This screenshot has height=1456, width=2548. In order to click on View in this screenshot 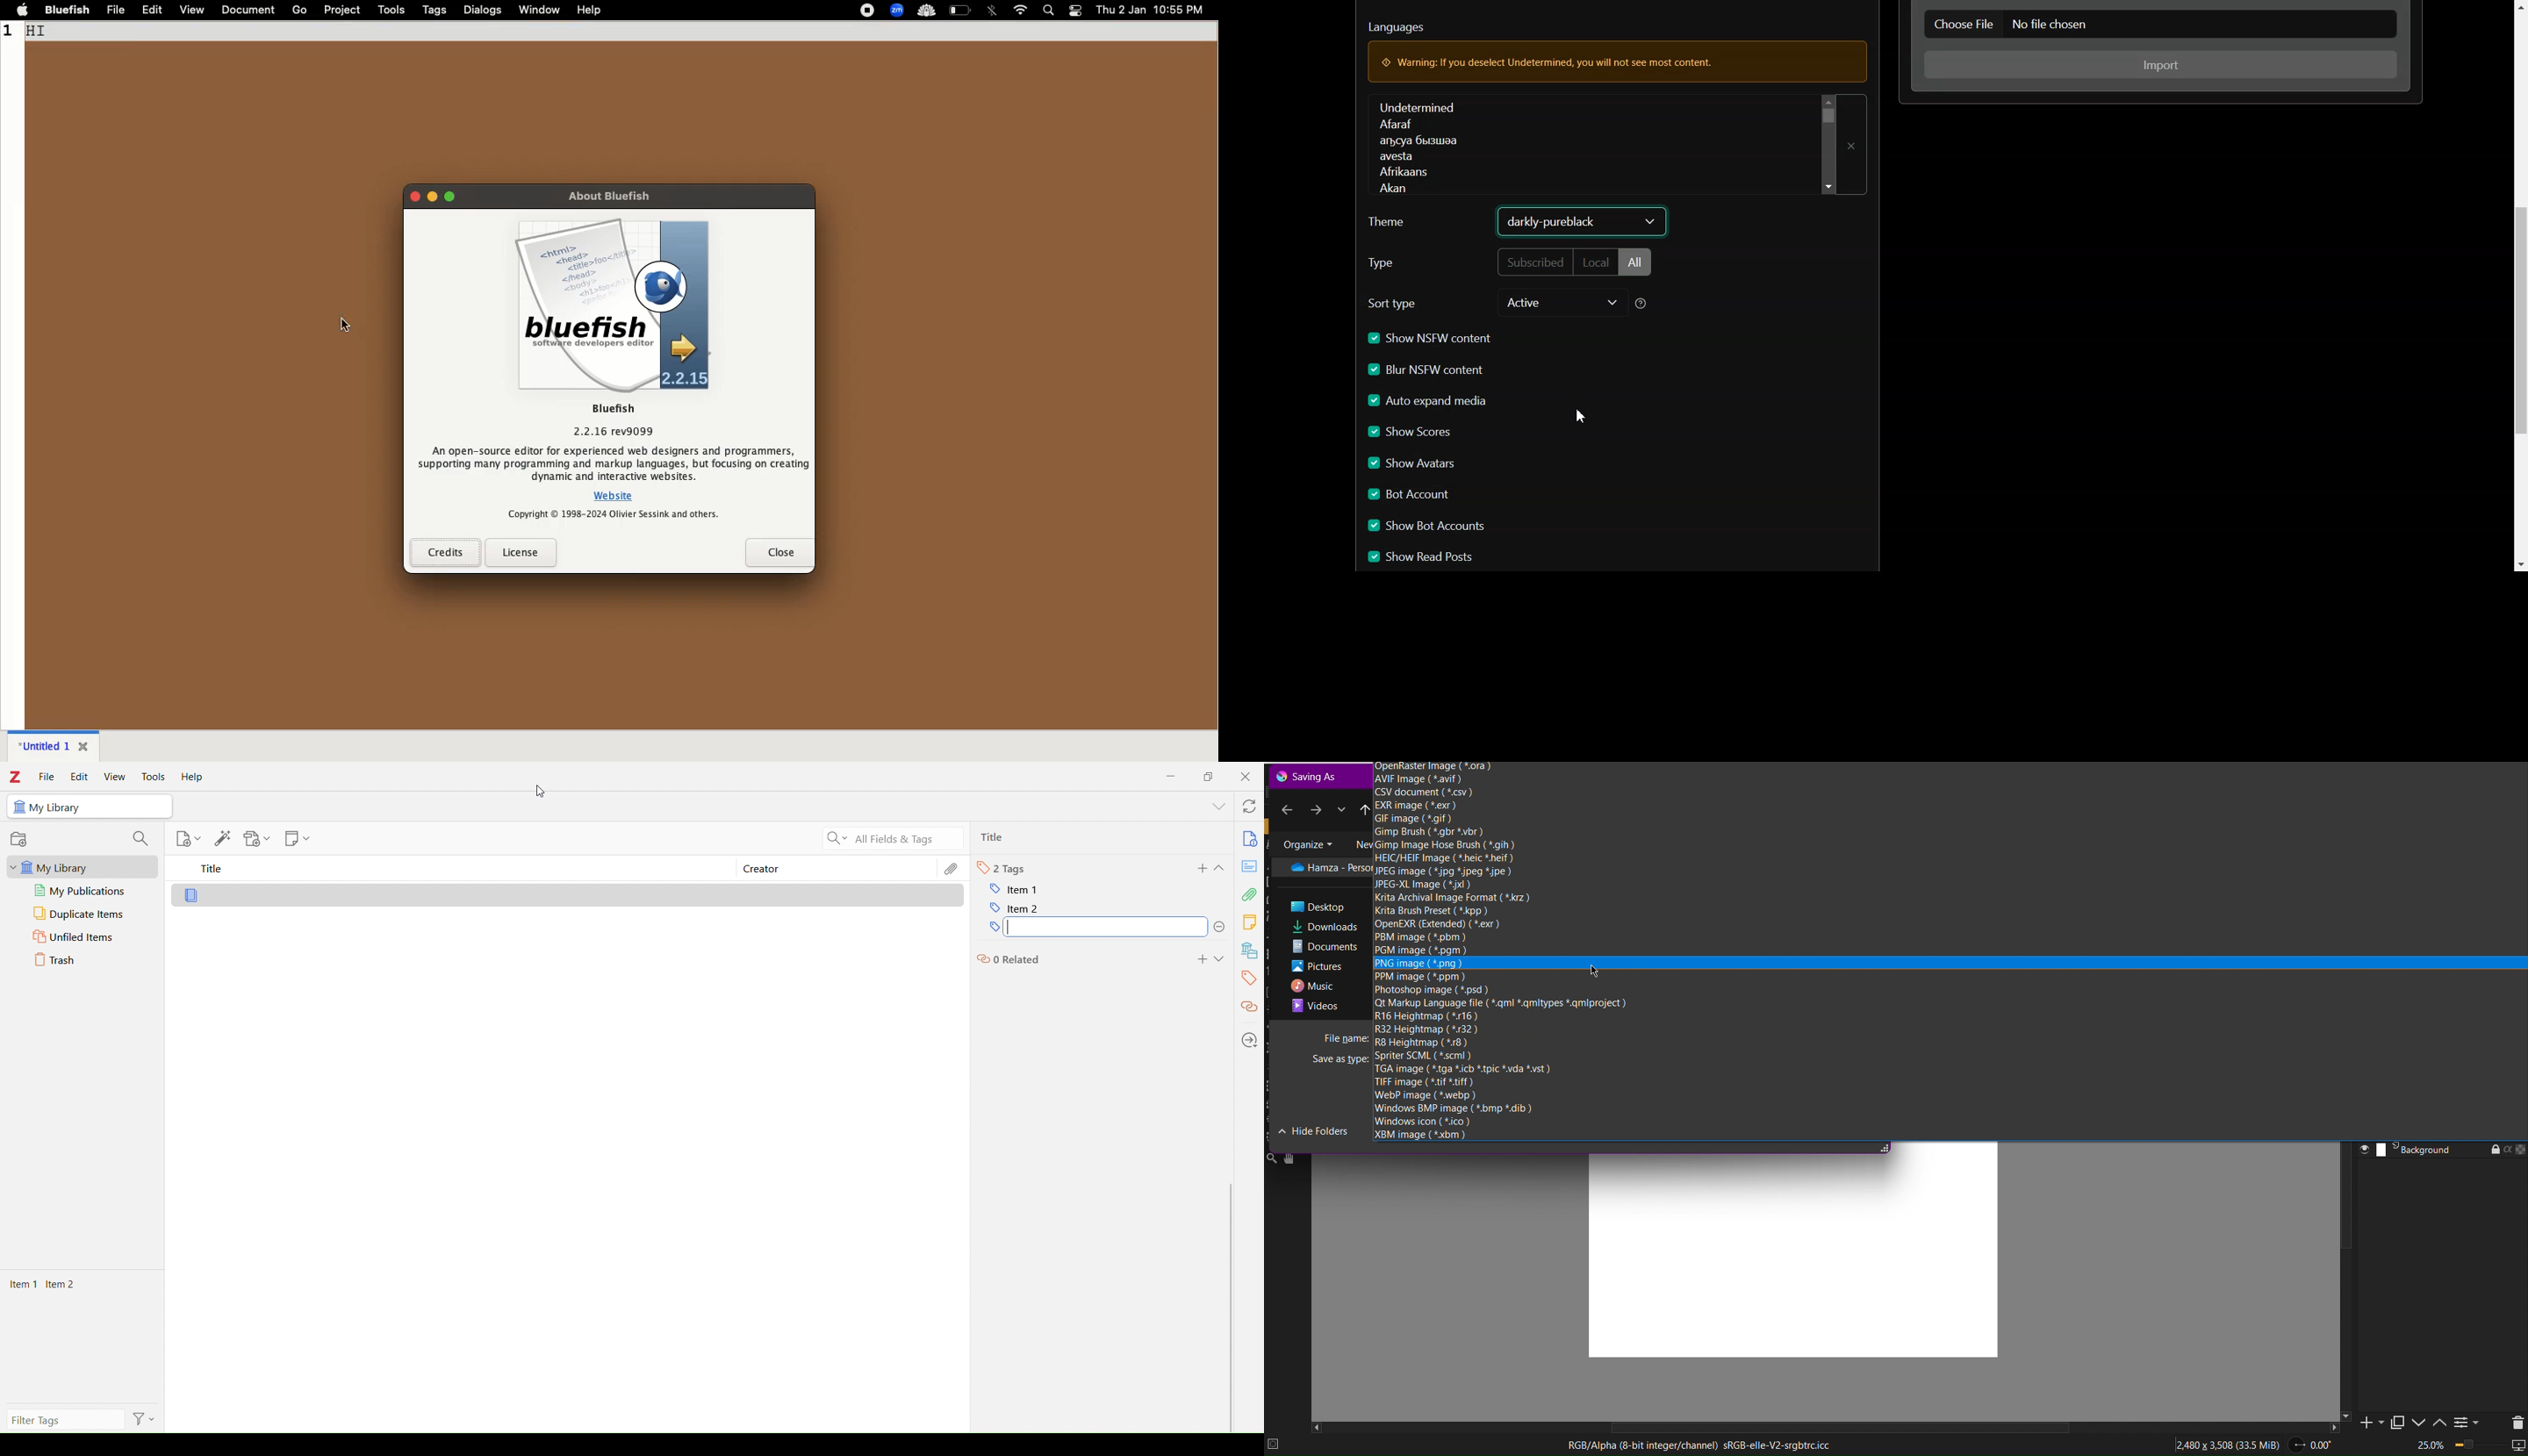, I will do `click(117, 777)`.